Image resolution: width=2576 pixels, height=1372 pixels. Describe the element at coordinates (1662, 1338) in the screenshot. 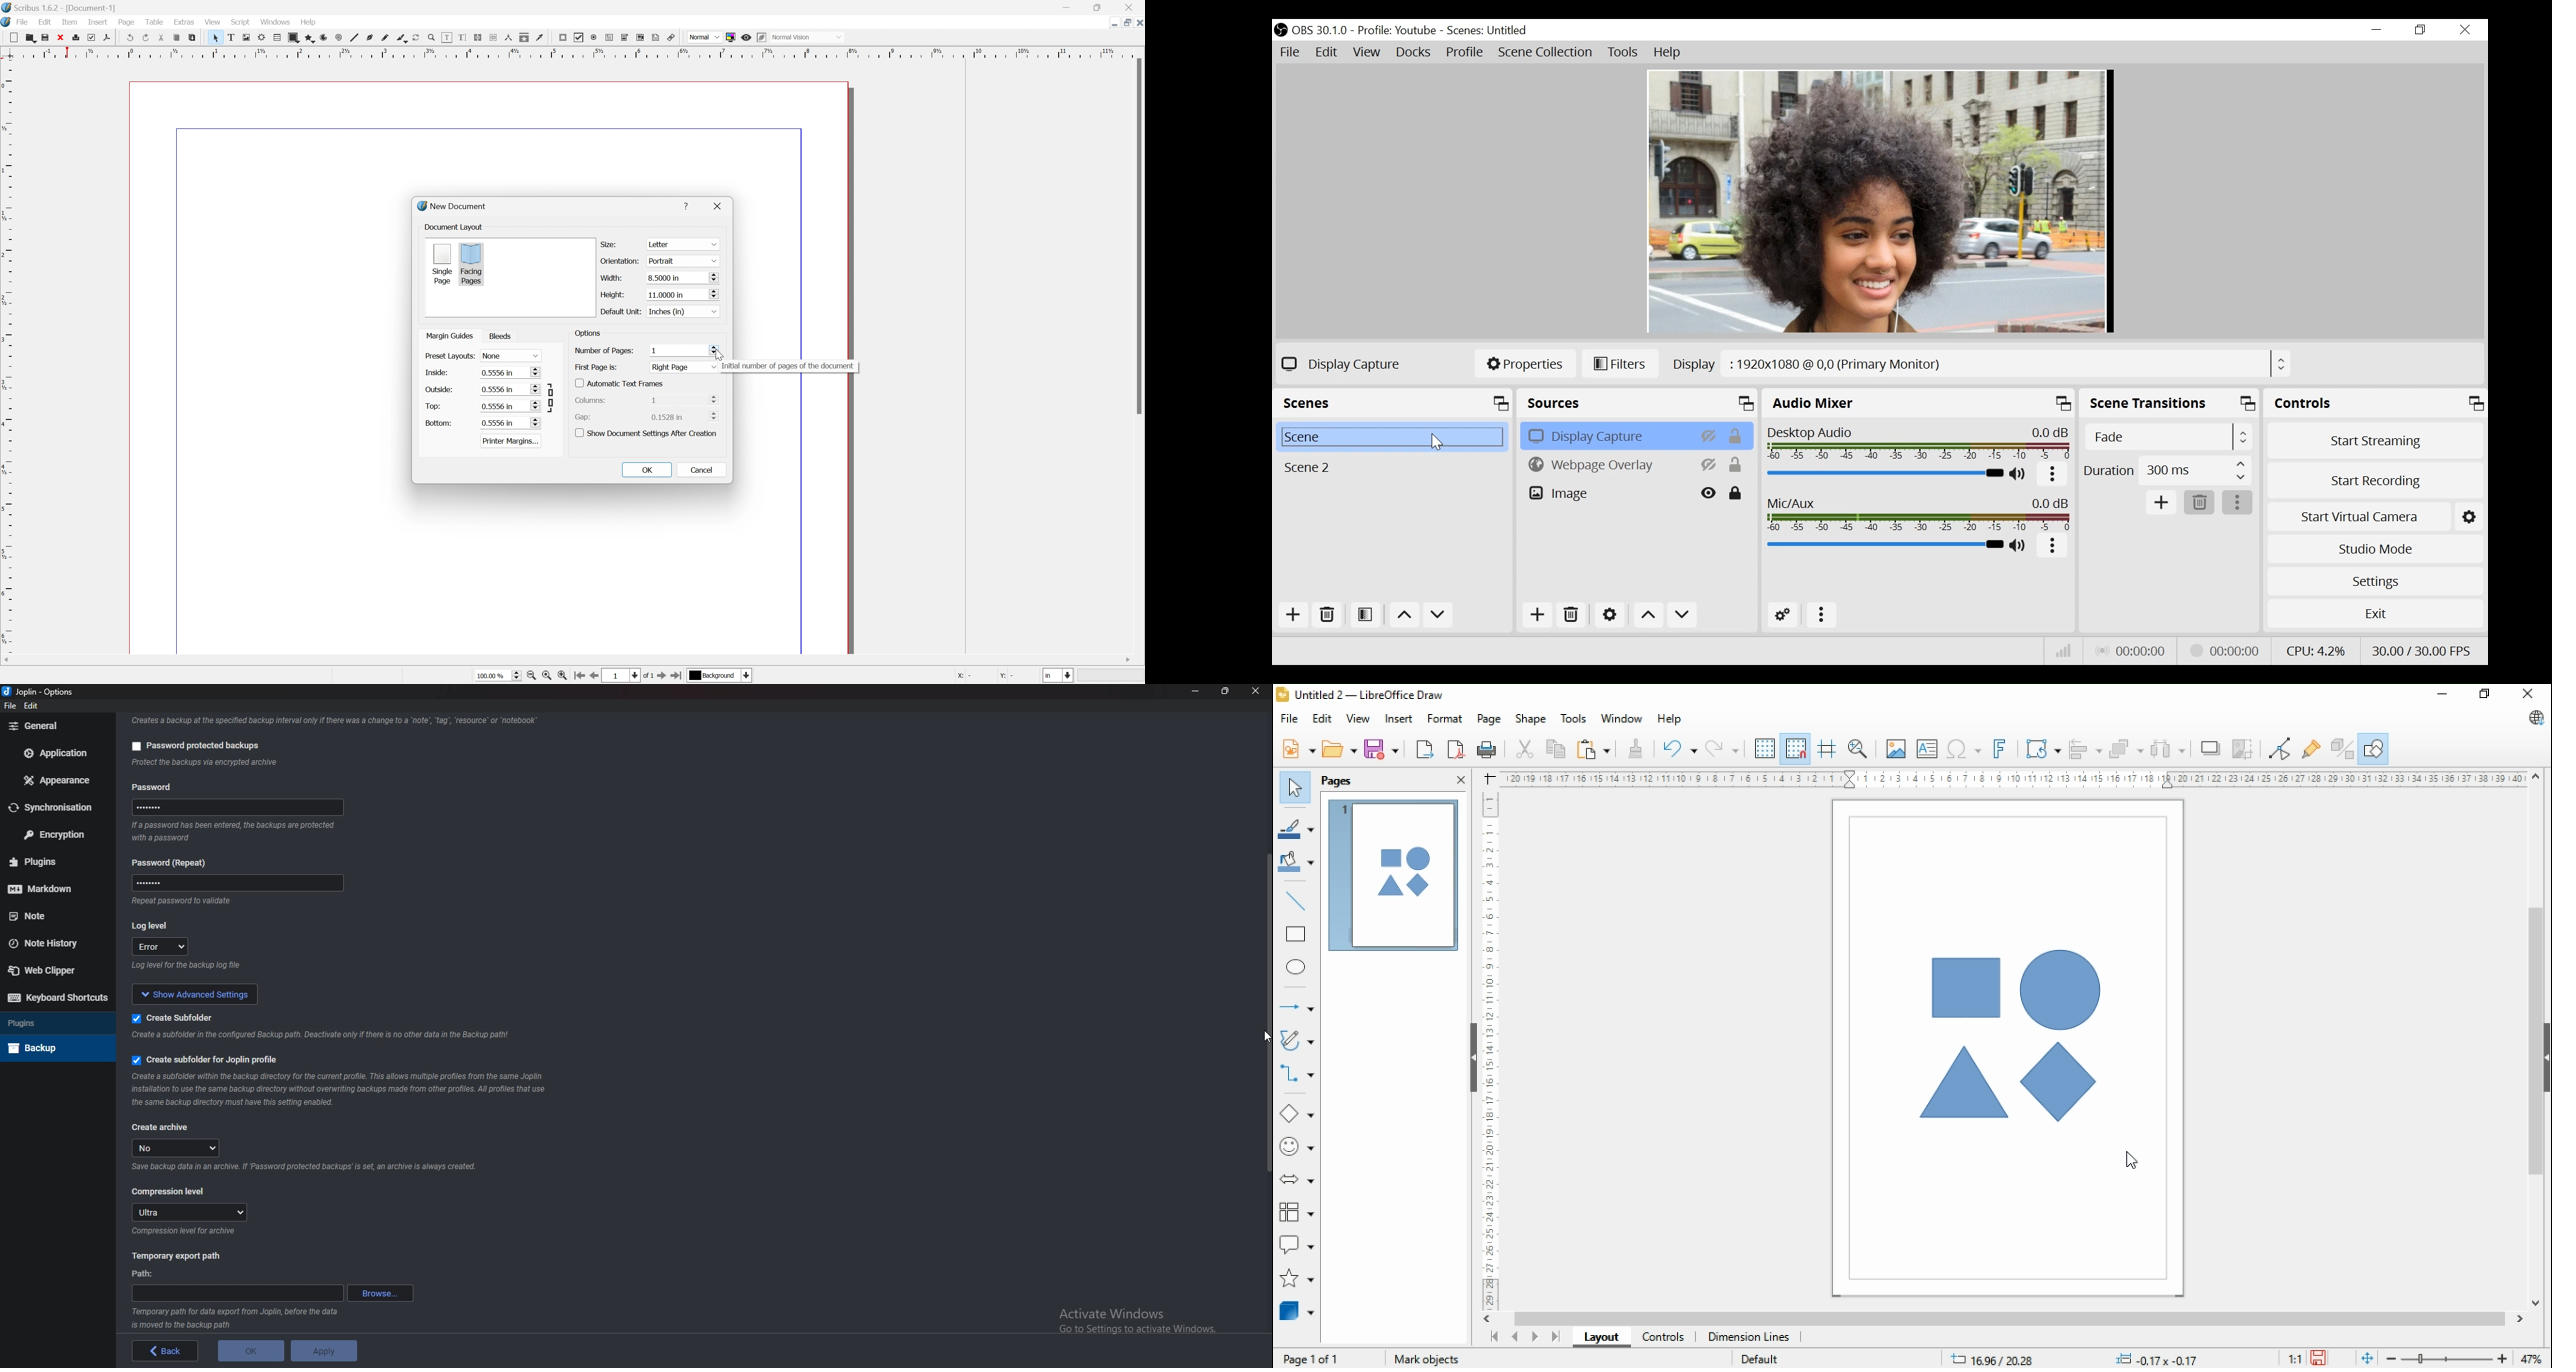

I see `controls` at that location.